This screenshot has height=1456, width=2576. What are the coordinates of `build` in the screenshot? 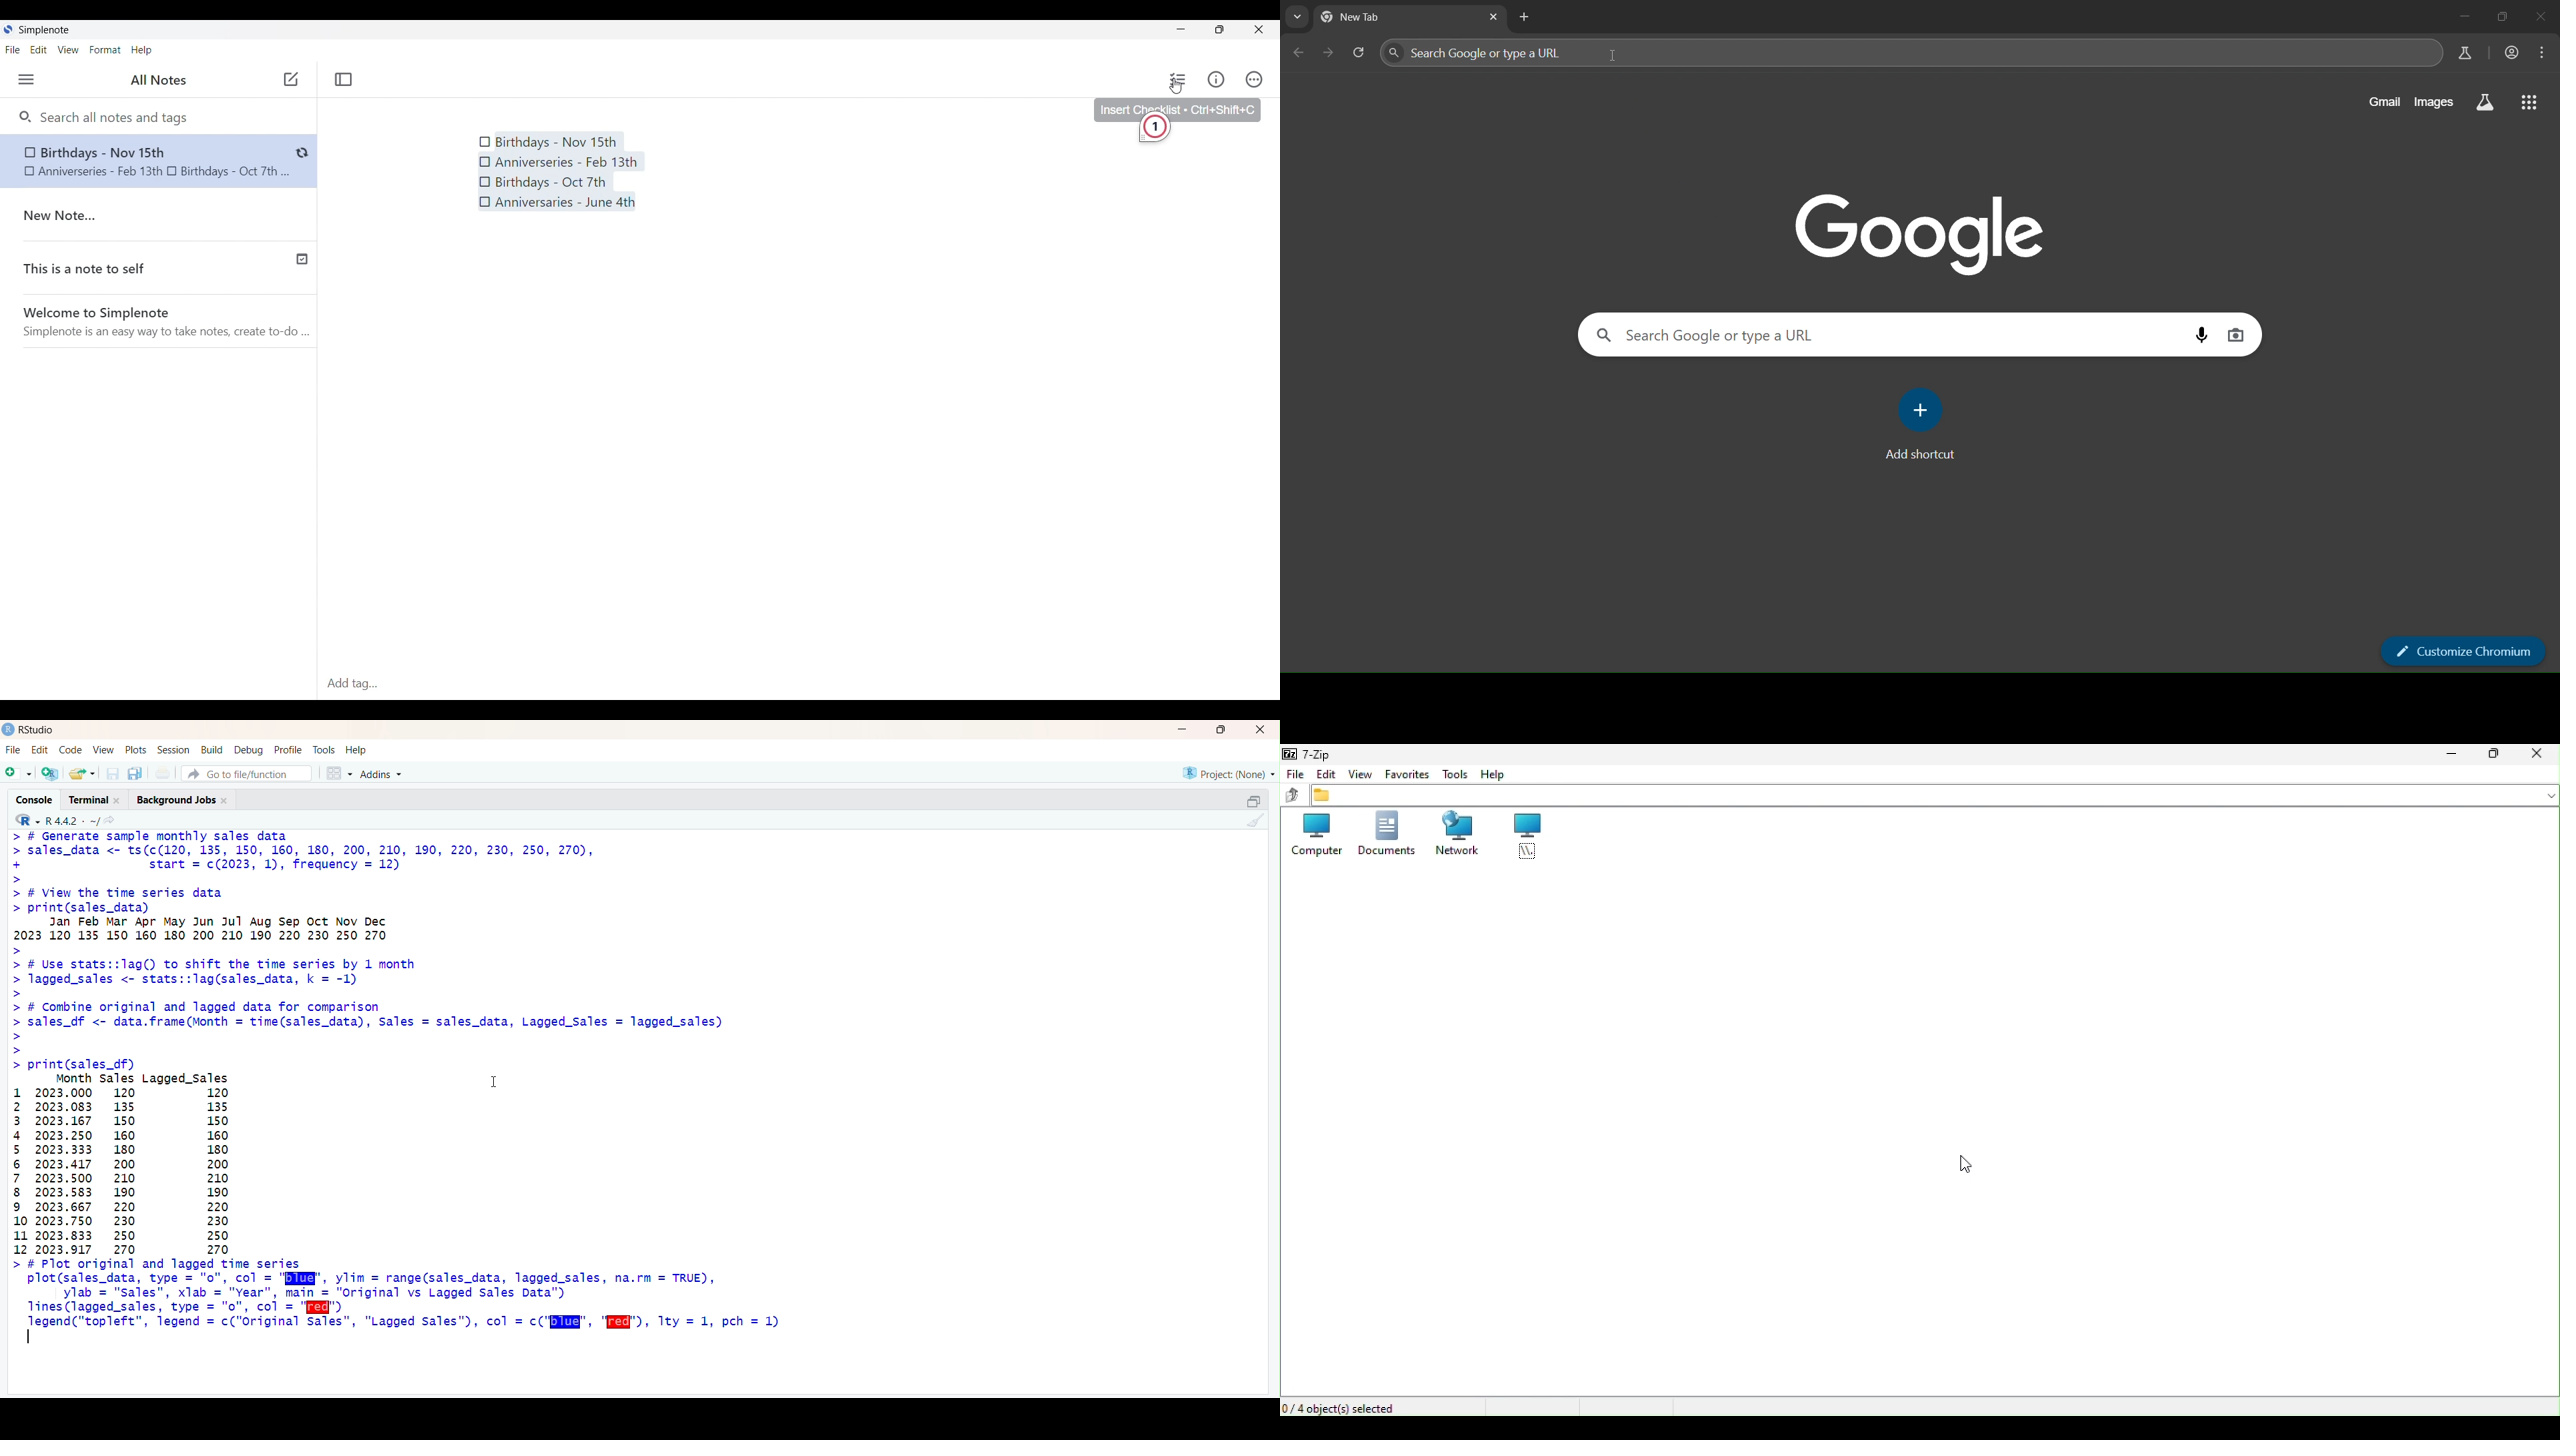 It's located at (212, 749).